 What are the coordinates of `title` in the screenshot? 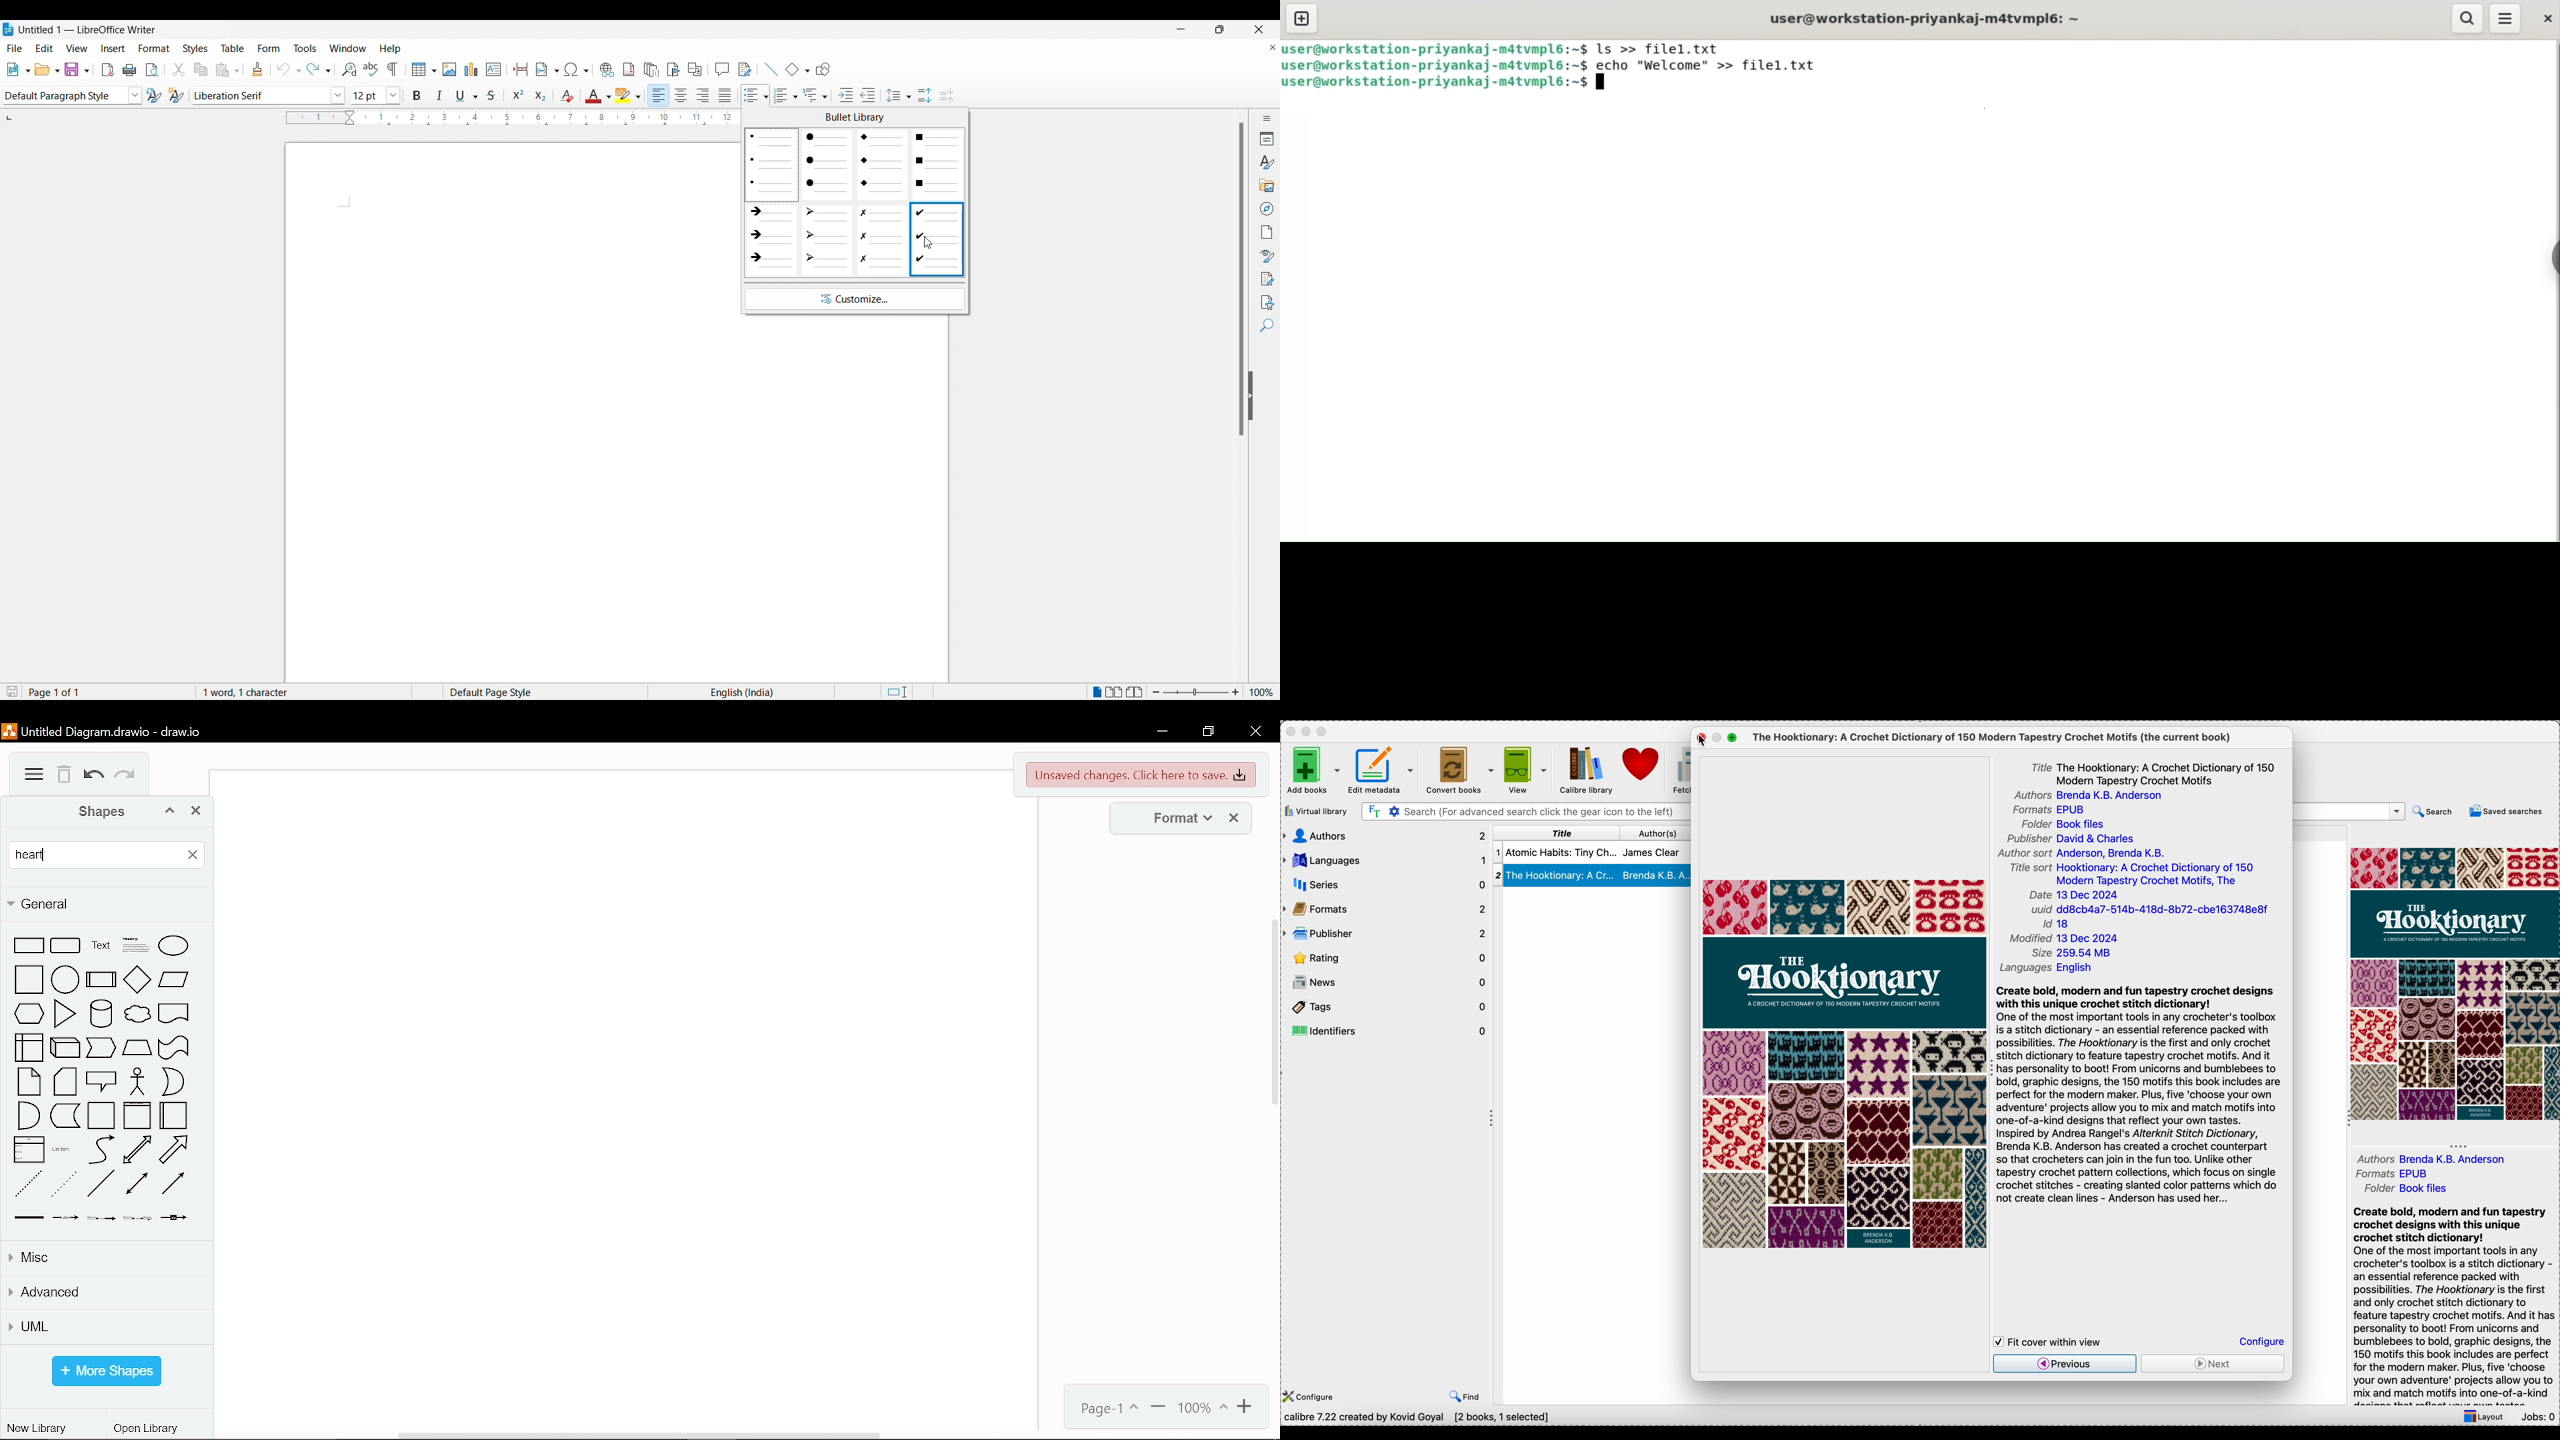 It's located at (1557, 834).